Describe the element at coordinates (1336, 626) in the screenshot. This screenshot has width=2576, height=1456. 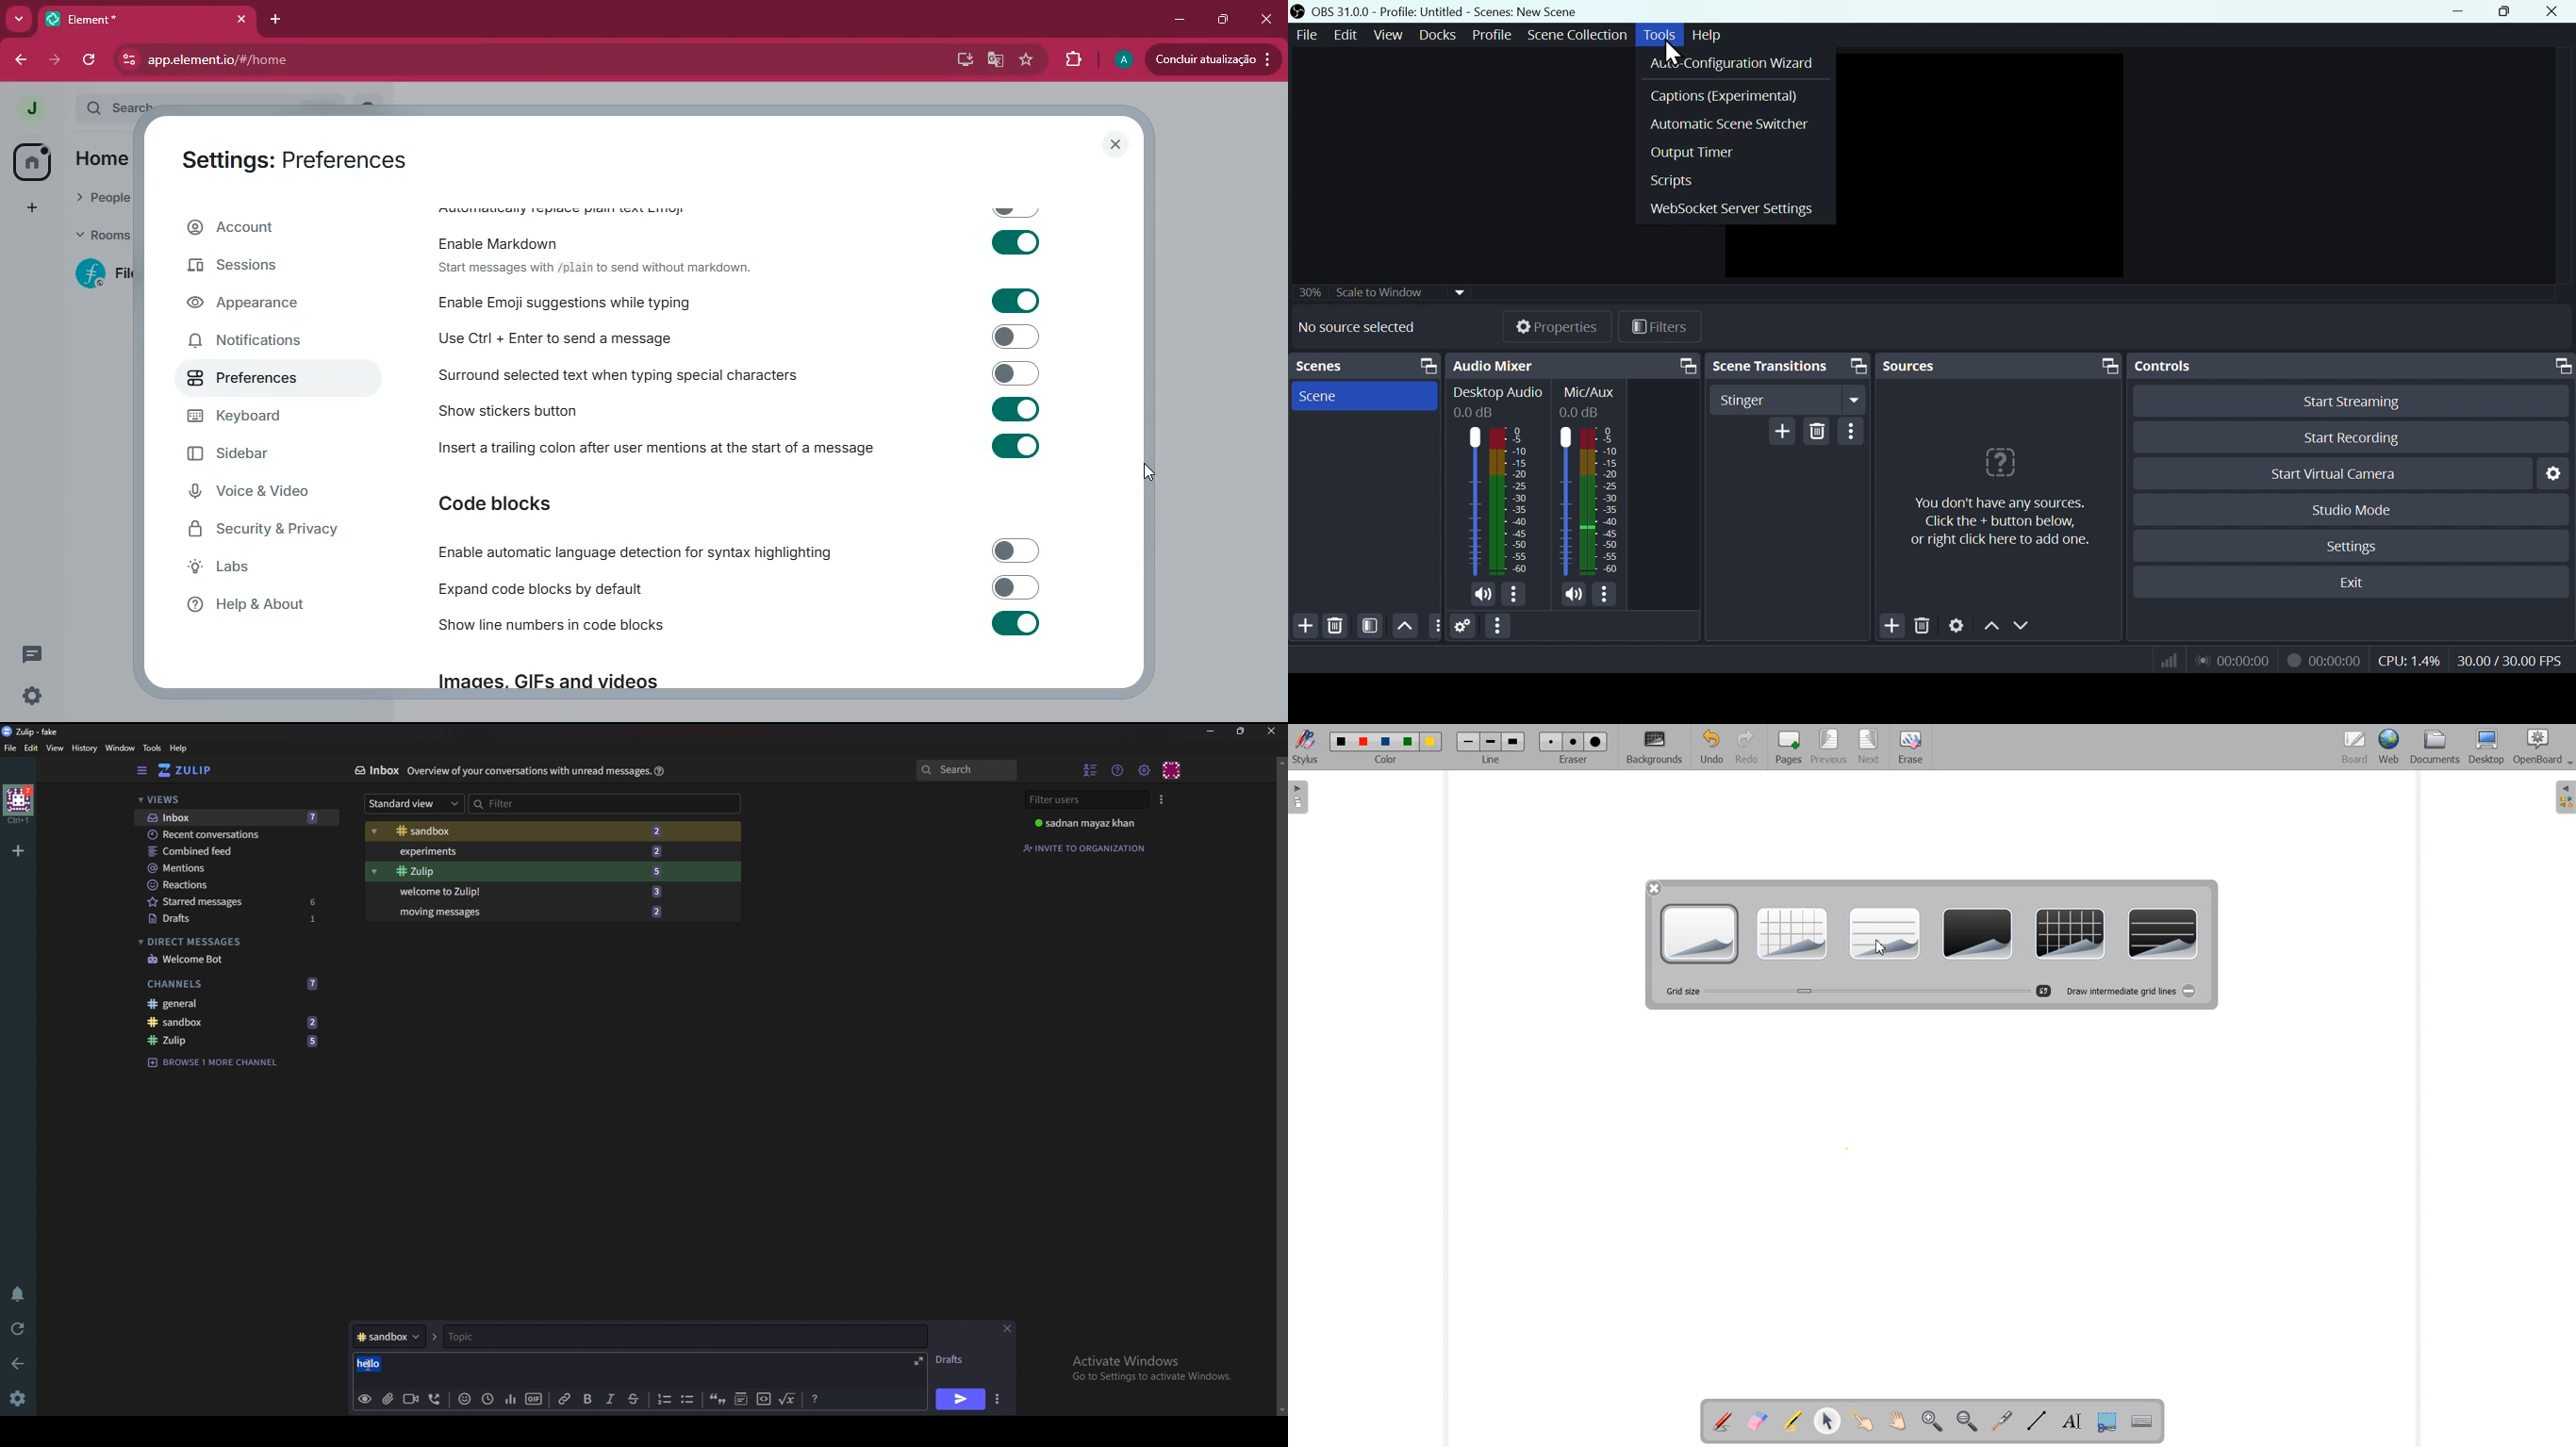
I see `Delete` at that location.